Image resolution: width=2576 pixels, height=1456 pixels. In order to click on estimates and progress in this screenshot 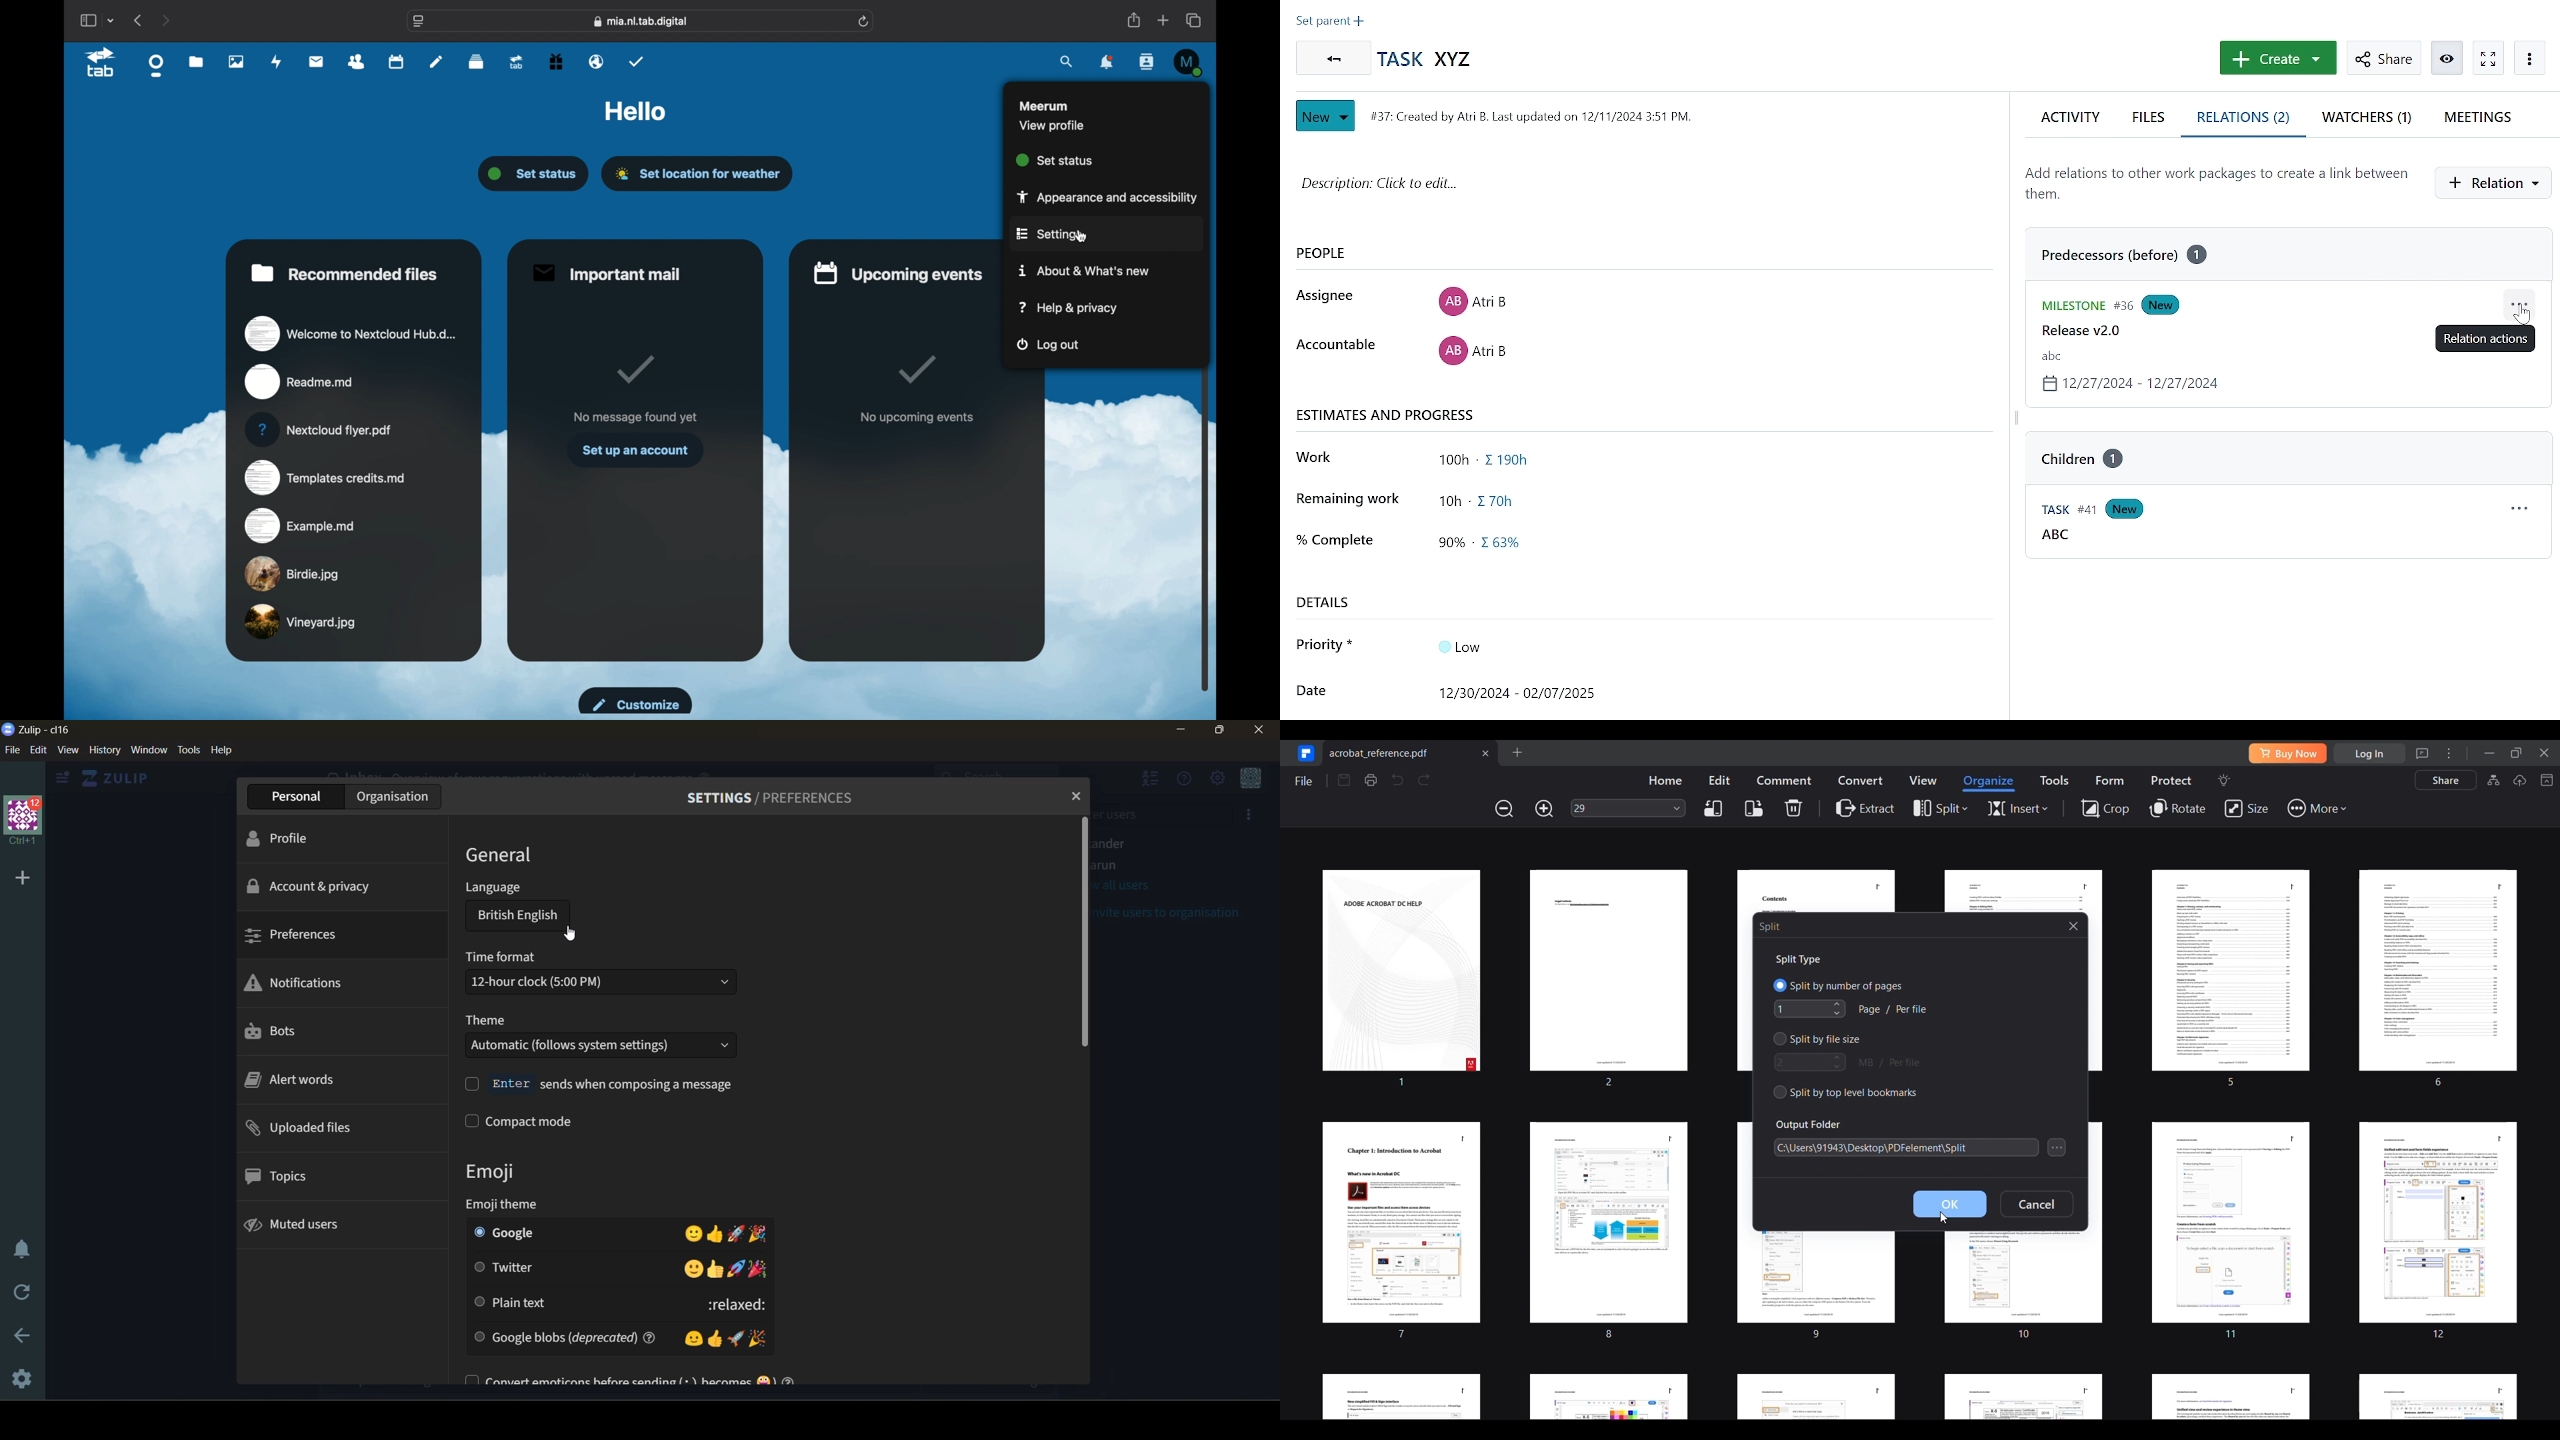, I will do `click(1388, 414)`.